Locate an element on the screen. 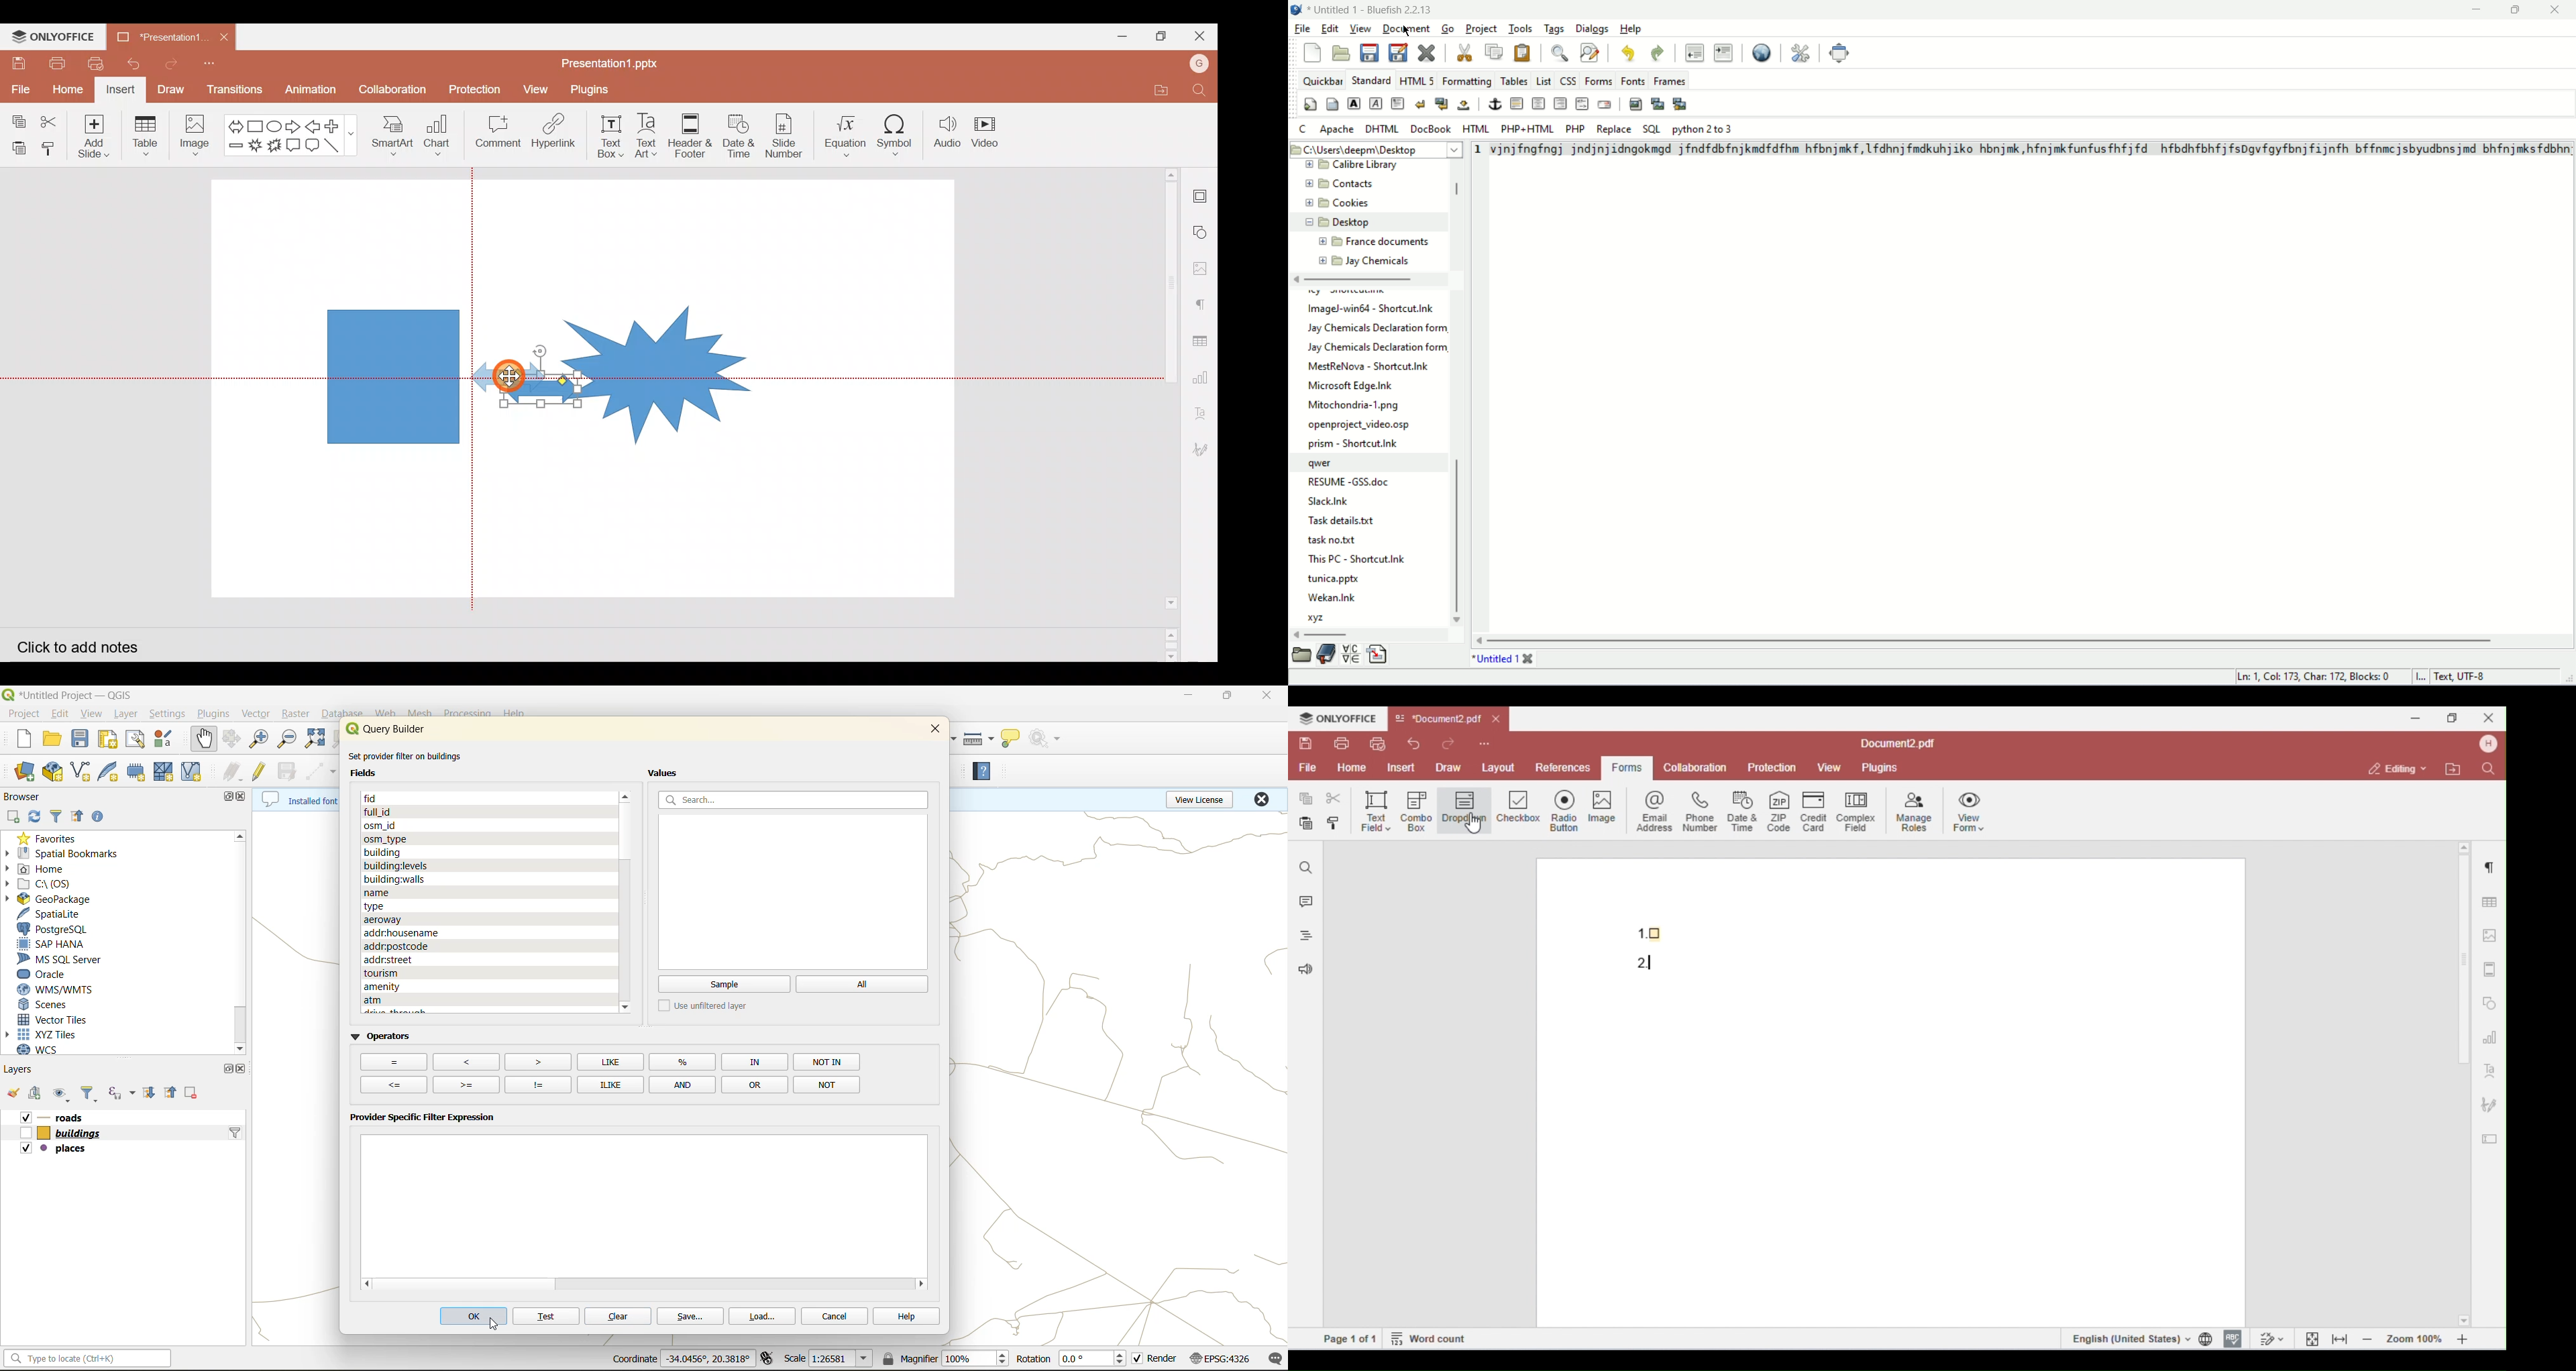 Image resolution: width=2576 pixels, height=1372 pixels. non breaking space is located at coordinates (1464, 105).